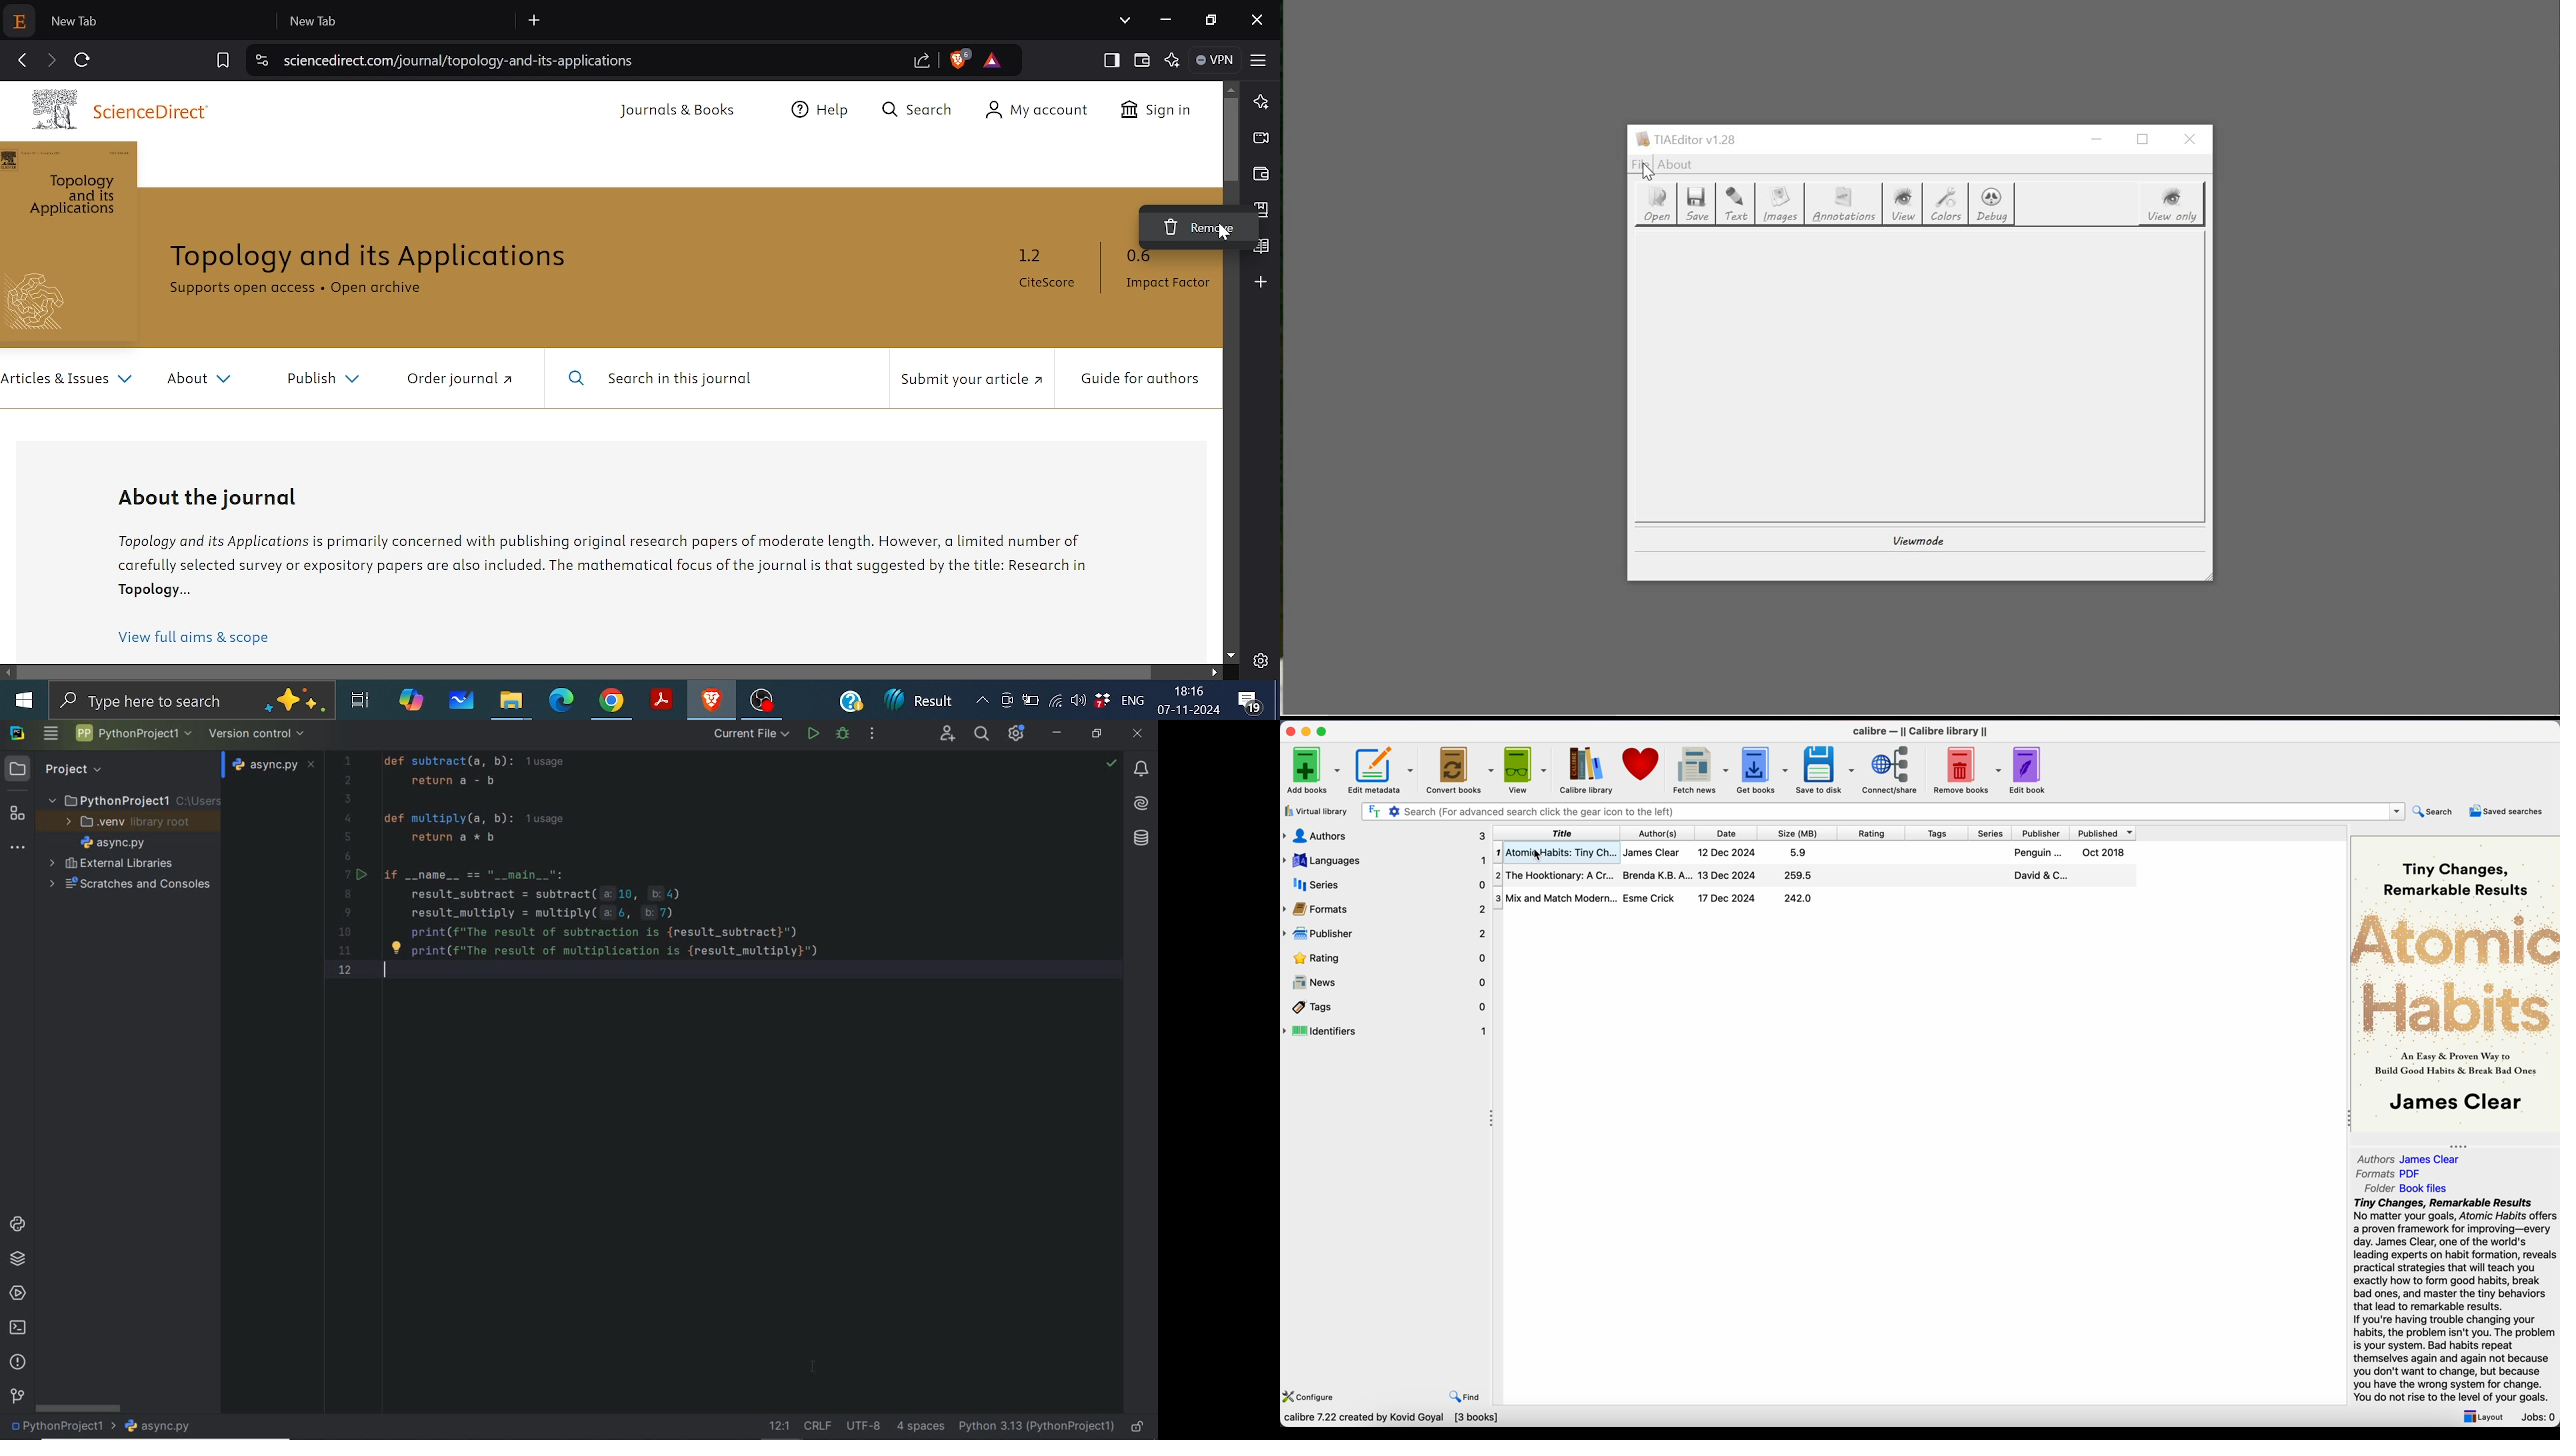 The image size is (2576, 1456). I want to click on fetch news, so click(1700, 771).